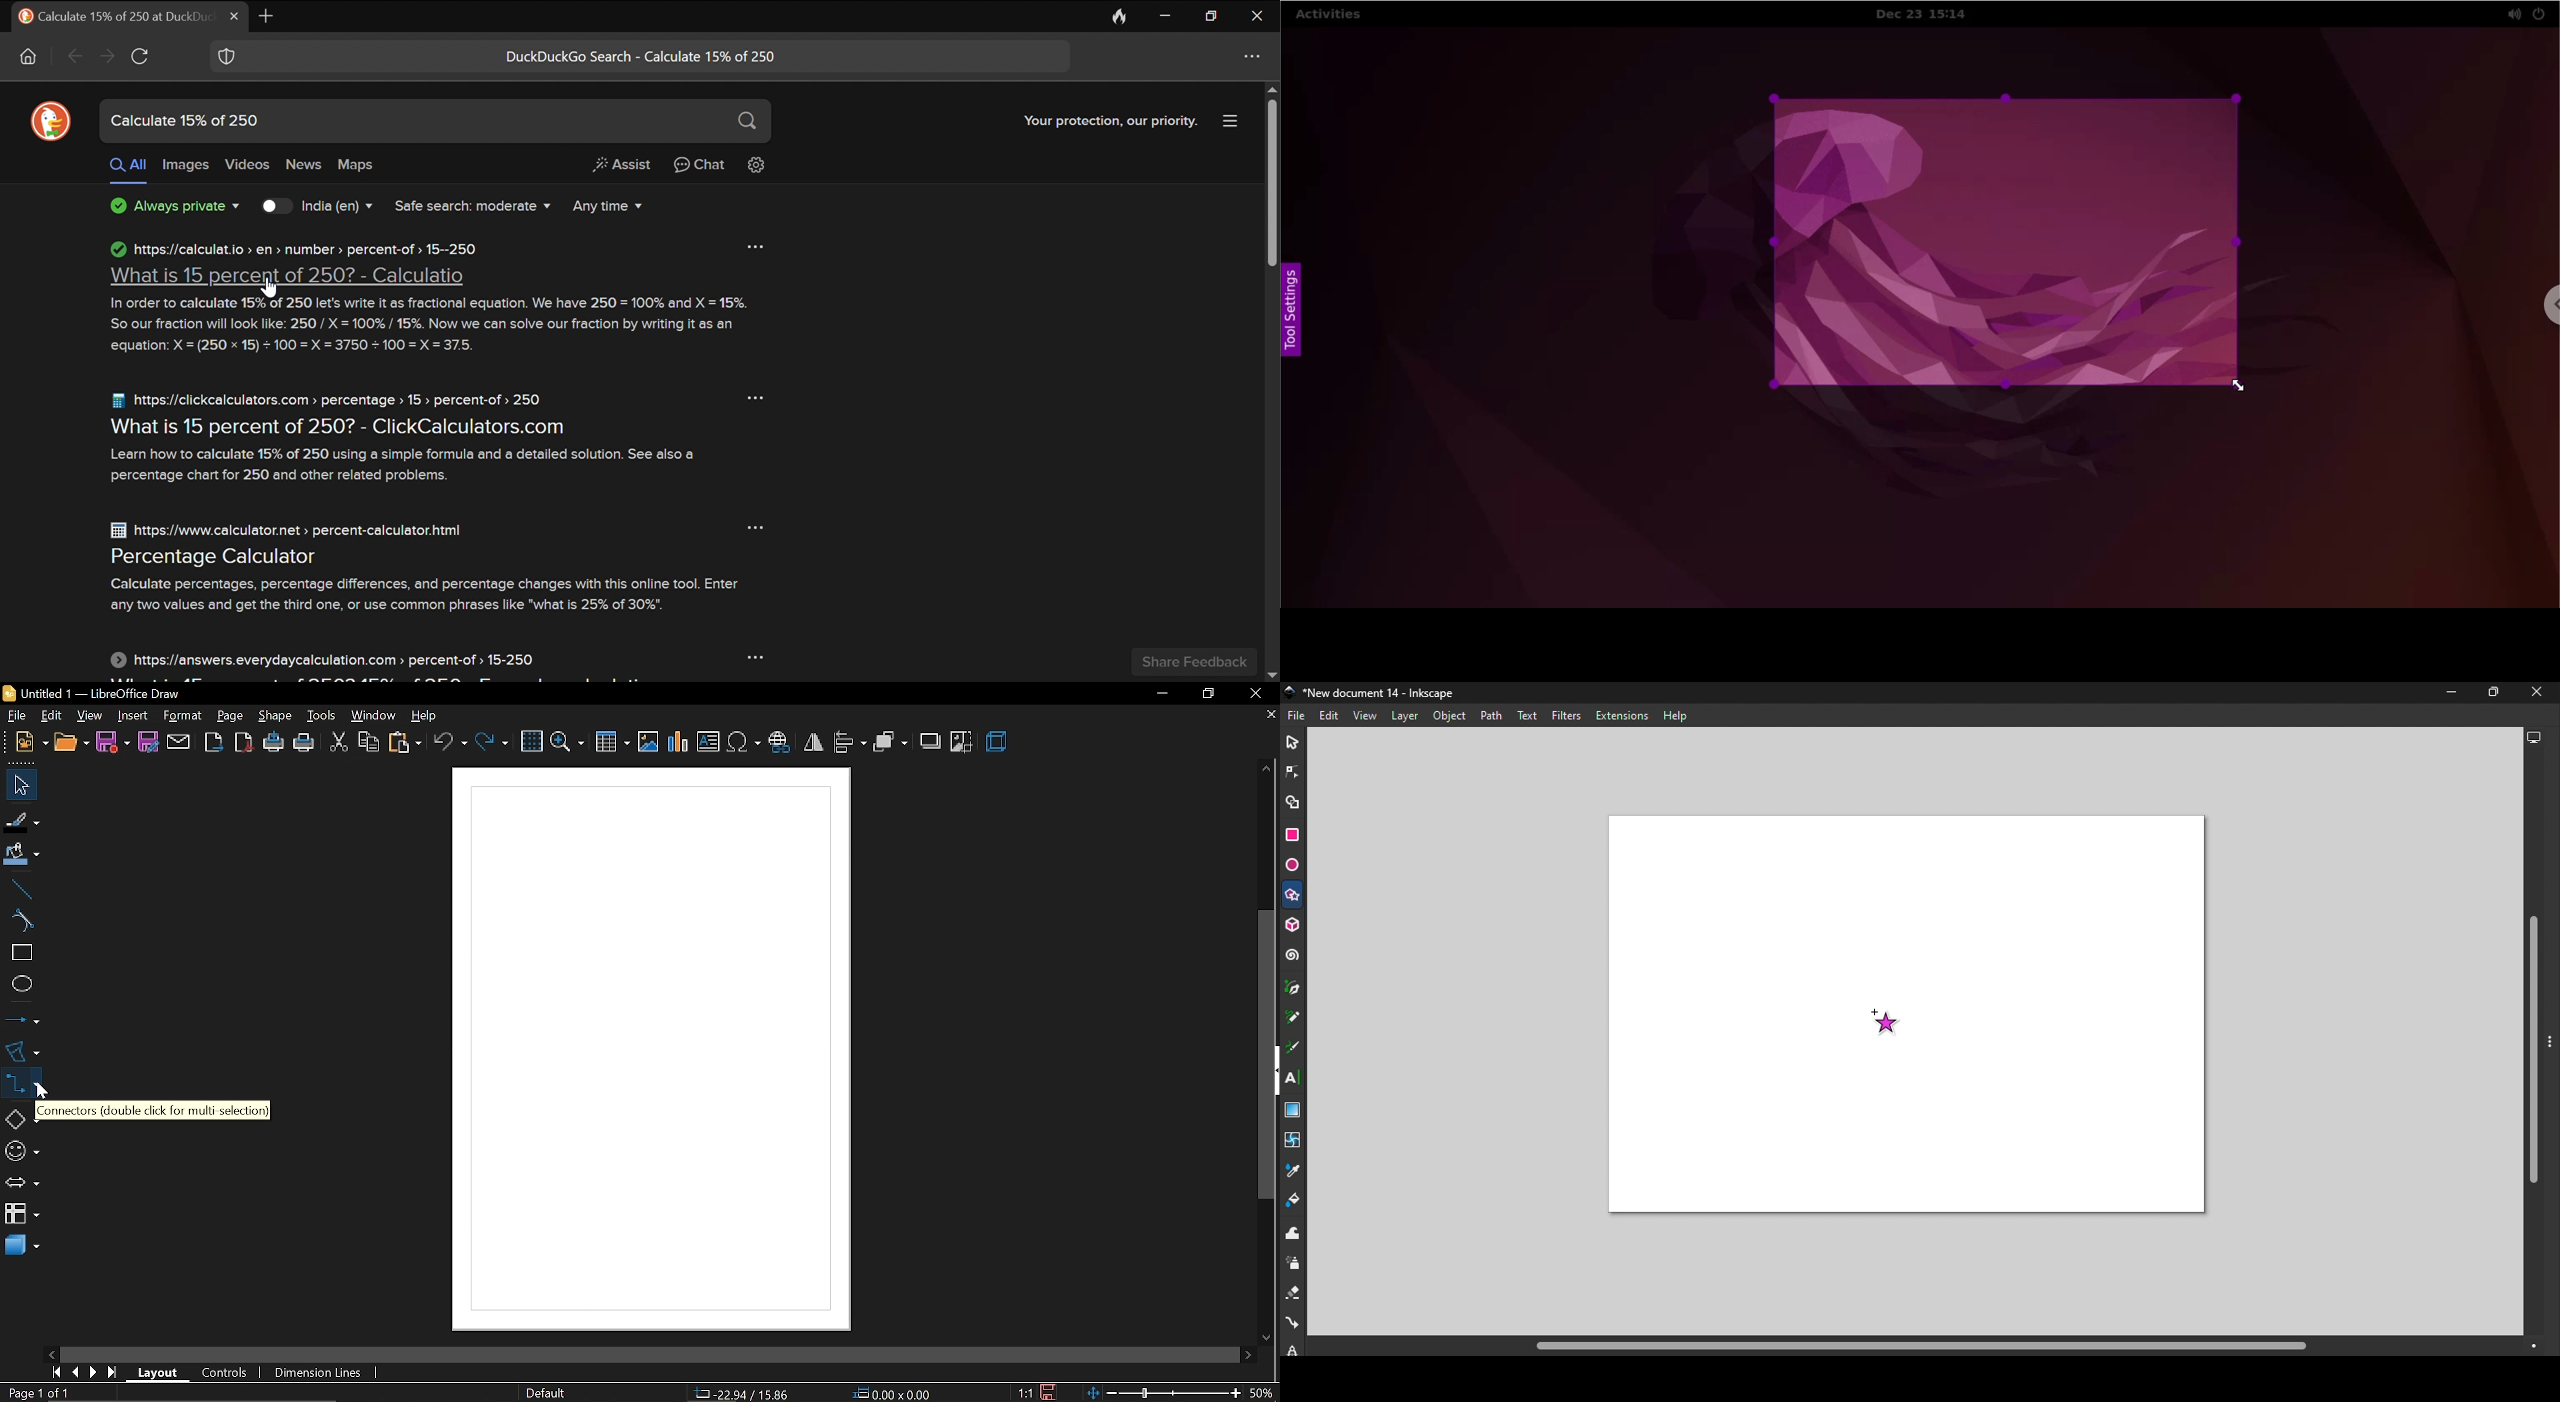 The width and height of the screenshot is (2576, 1428). Describe the element at coordinates (159, 1373) in the screenshot. I see `layout` at that location.